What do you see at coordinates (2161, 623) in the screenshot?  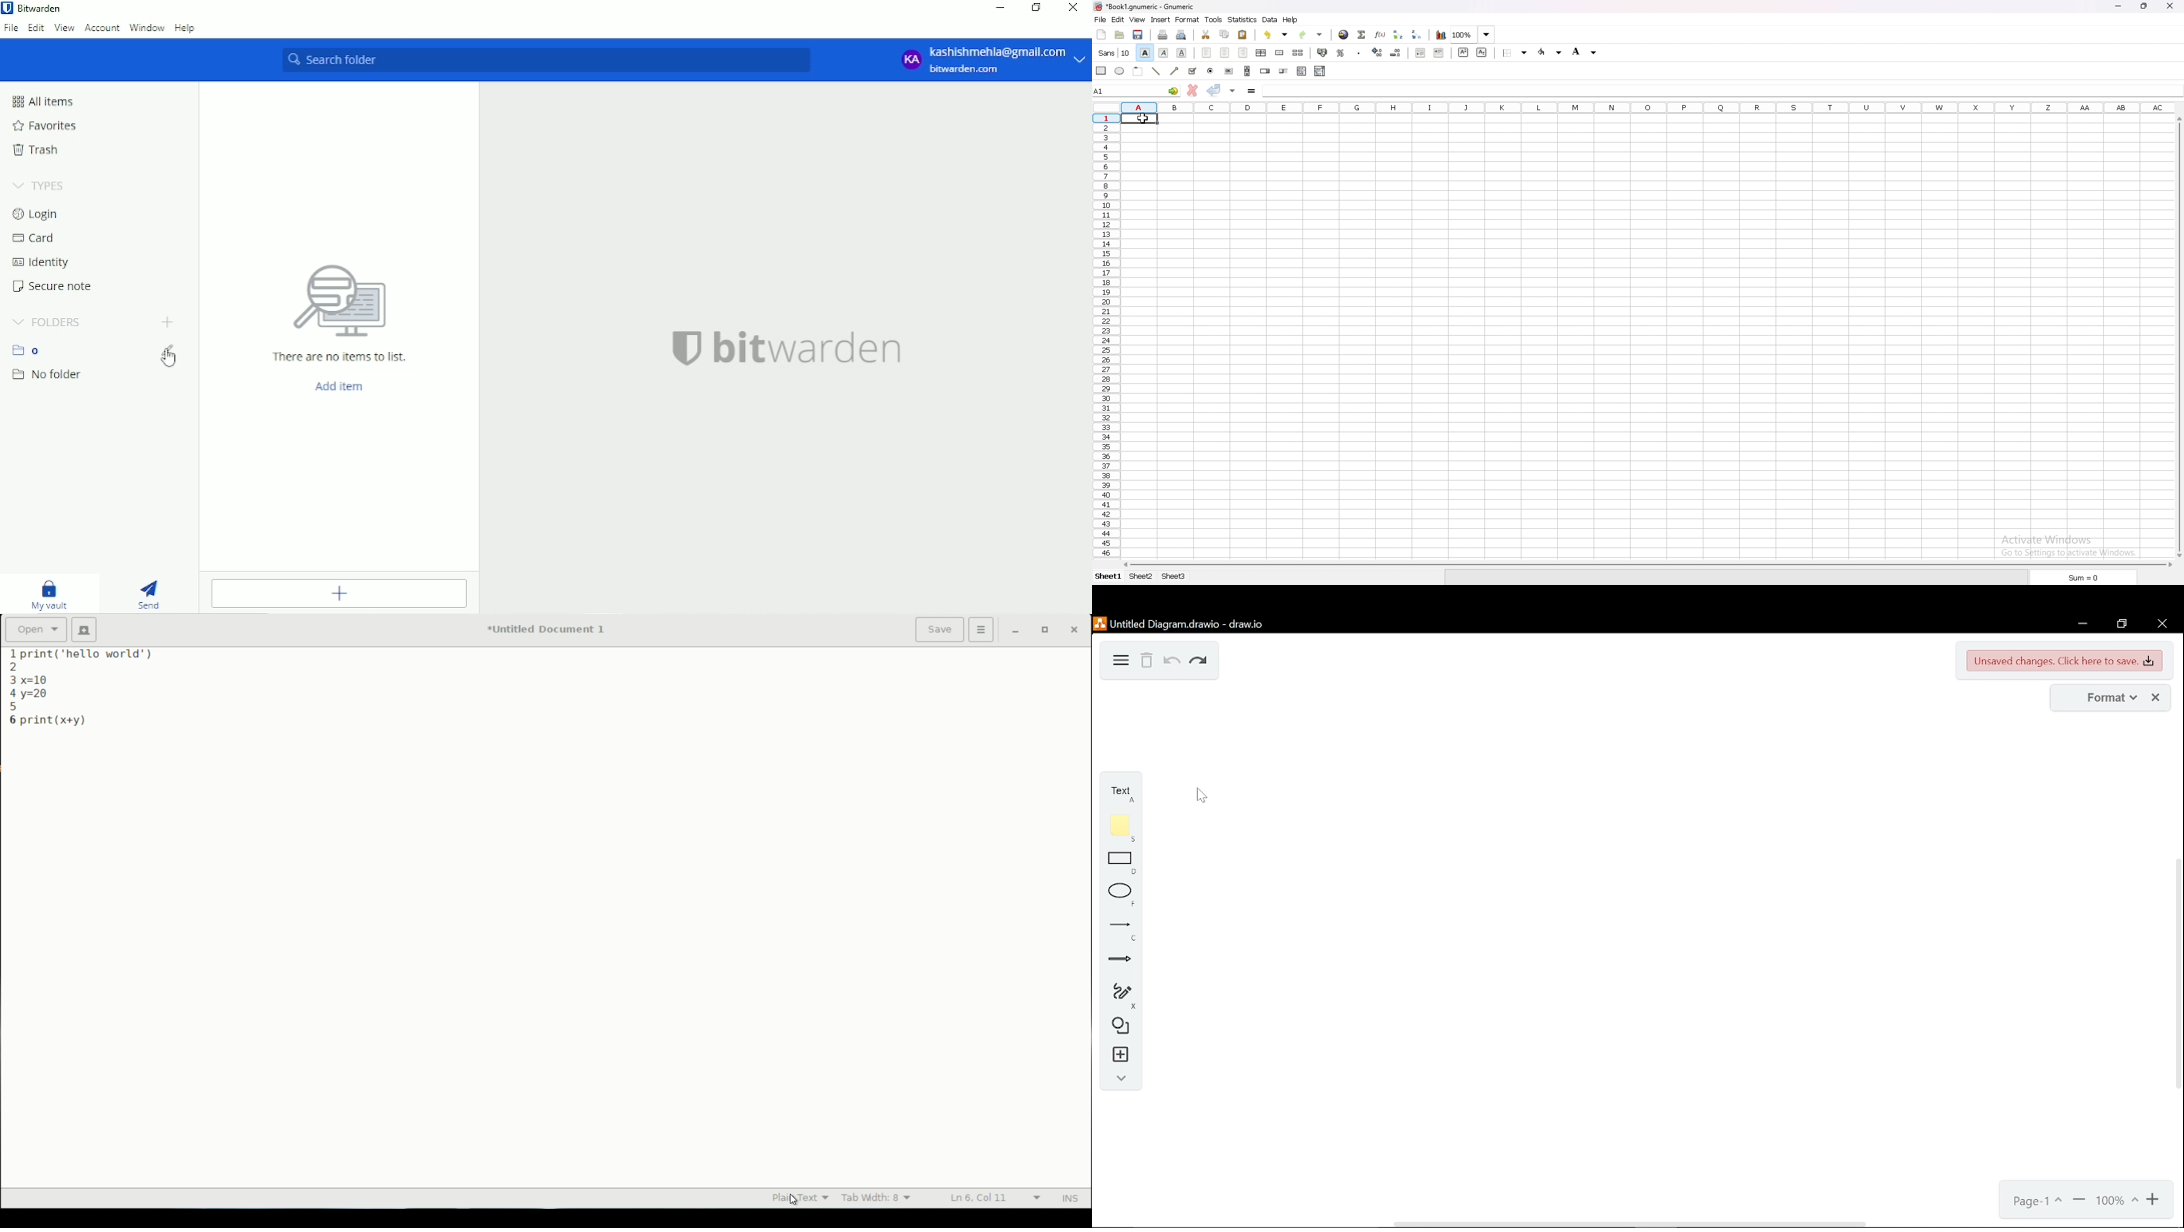 I see `close` at bounding box center [2161, 623].